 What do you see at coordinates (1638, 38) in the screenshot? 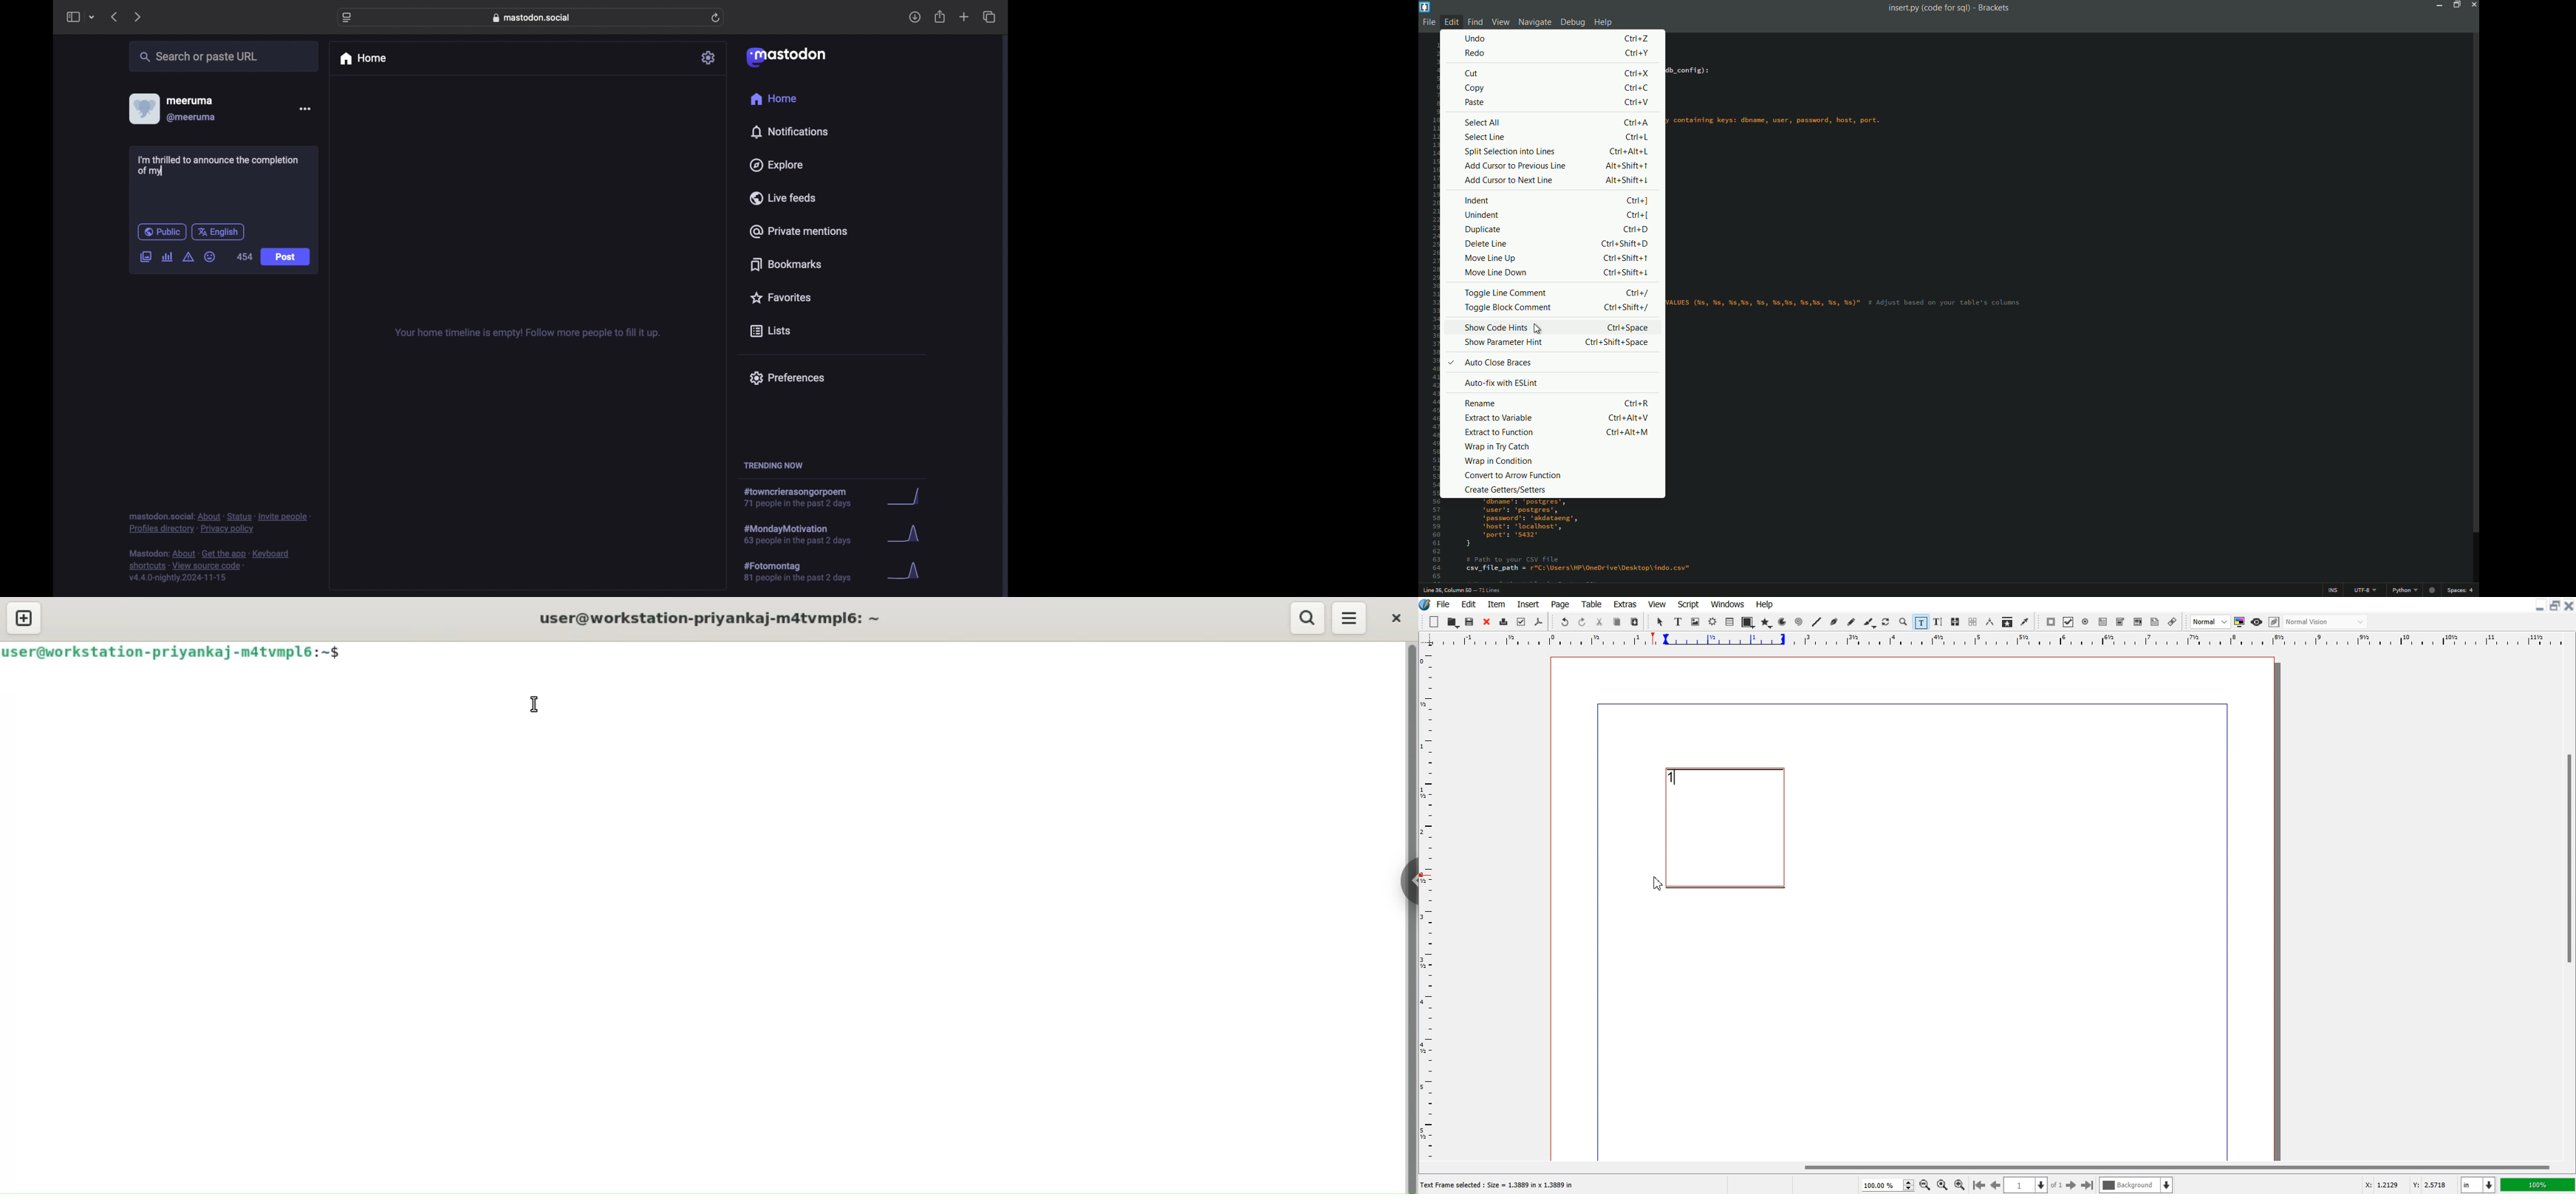
I see `keyboard shortcut` at bounding box center [1638, 38].